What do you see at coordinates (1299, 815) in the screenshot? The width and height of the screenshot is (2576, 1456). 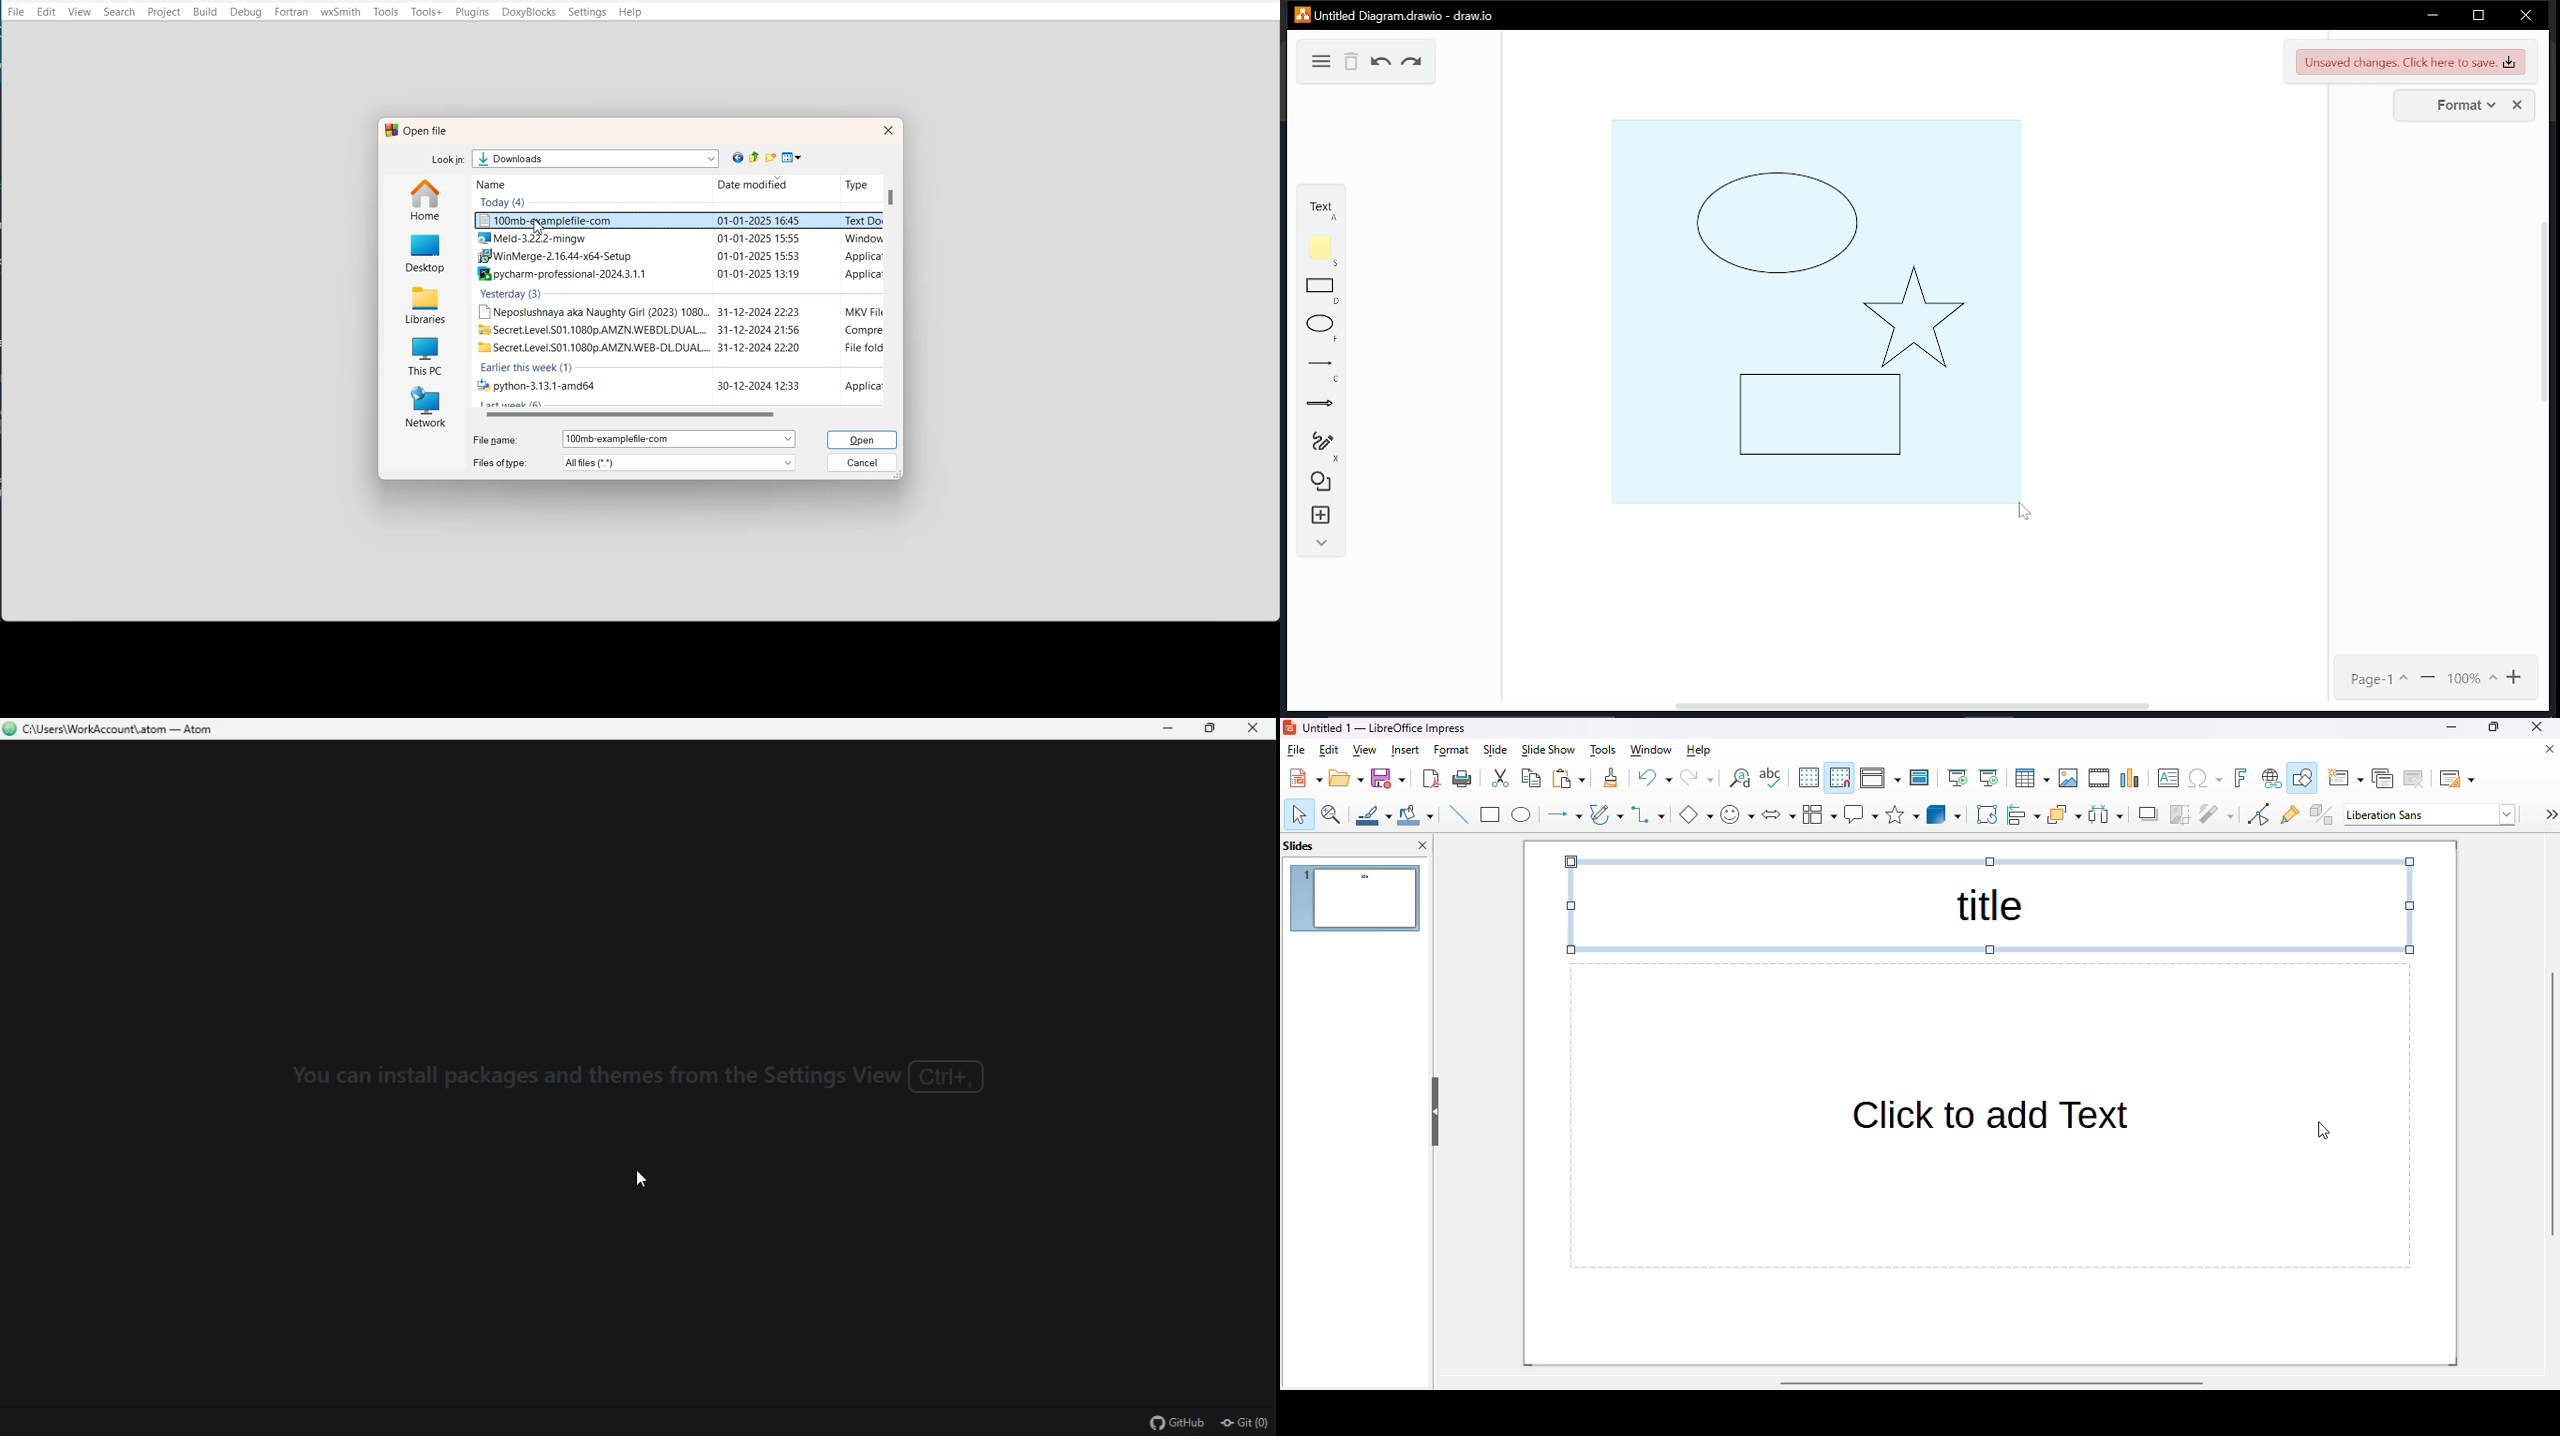 I see `select` at bounding box center [1299, 815].